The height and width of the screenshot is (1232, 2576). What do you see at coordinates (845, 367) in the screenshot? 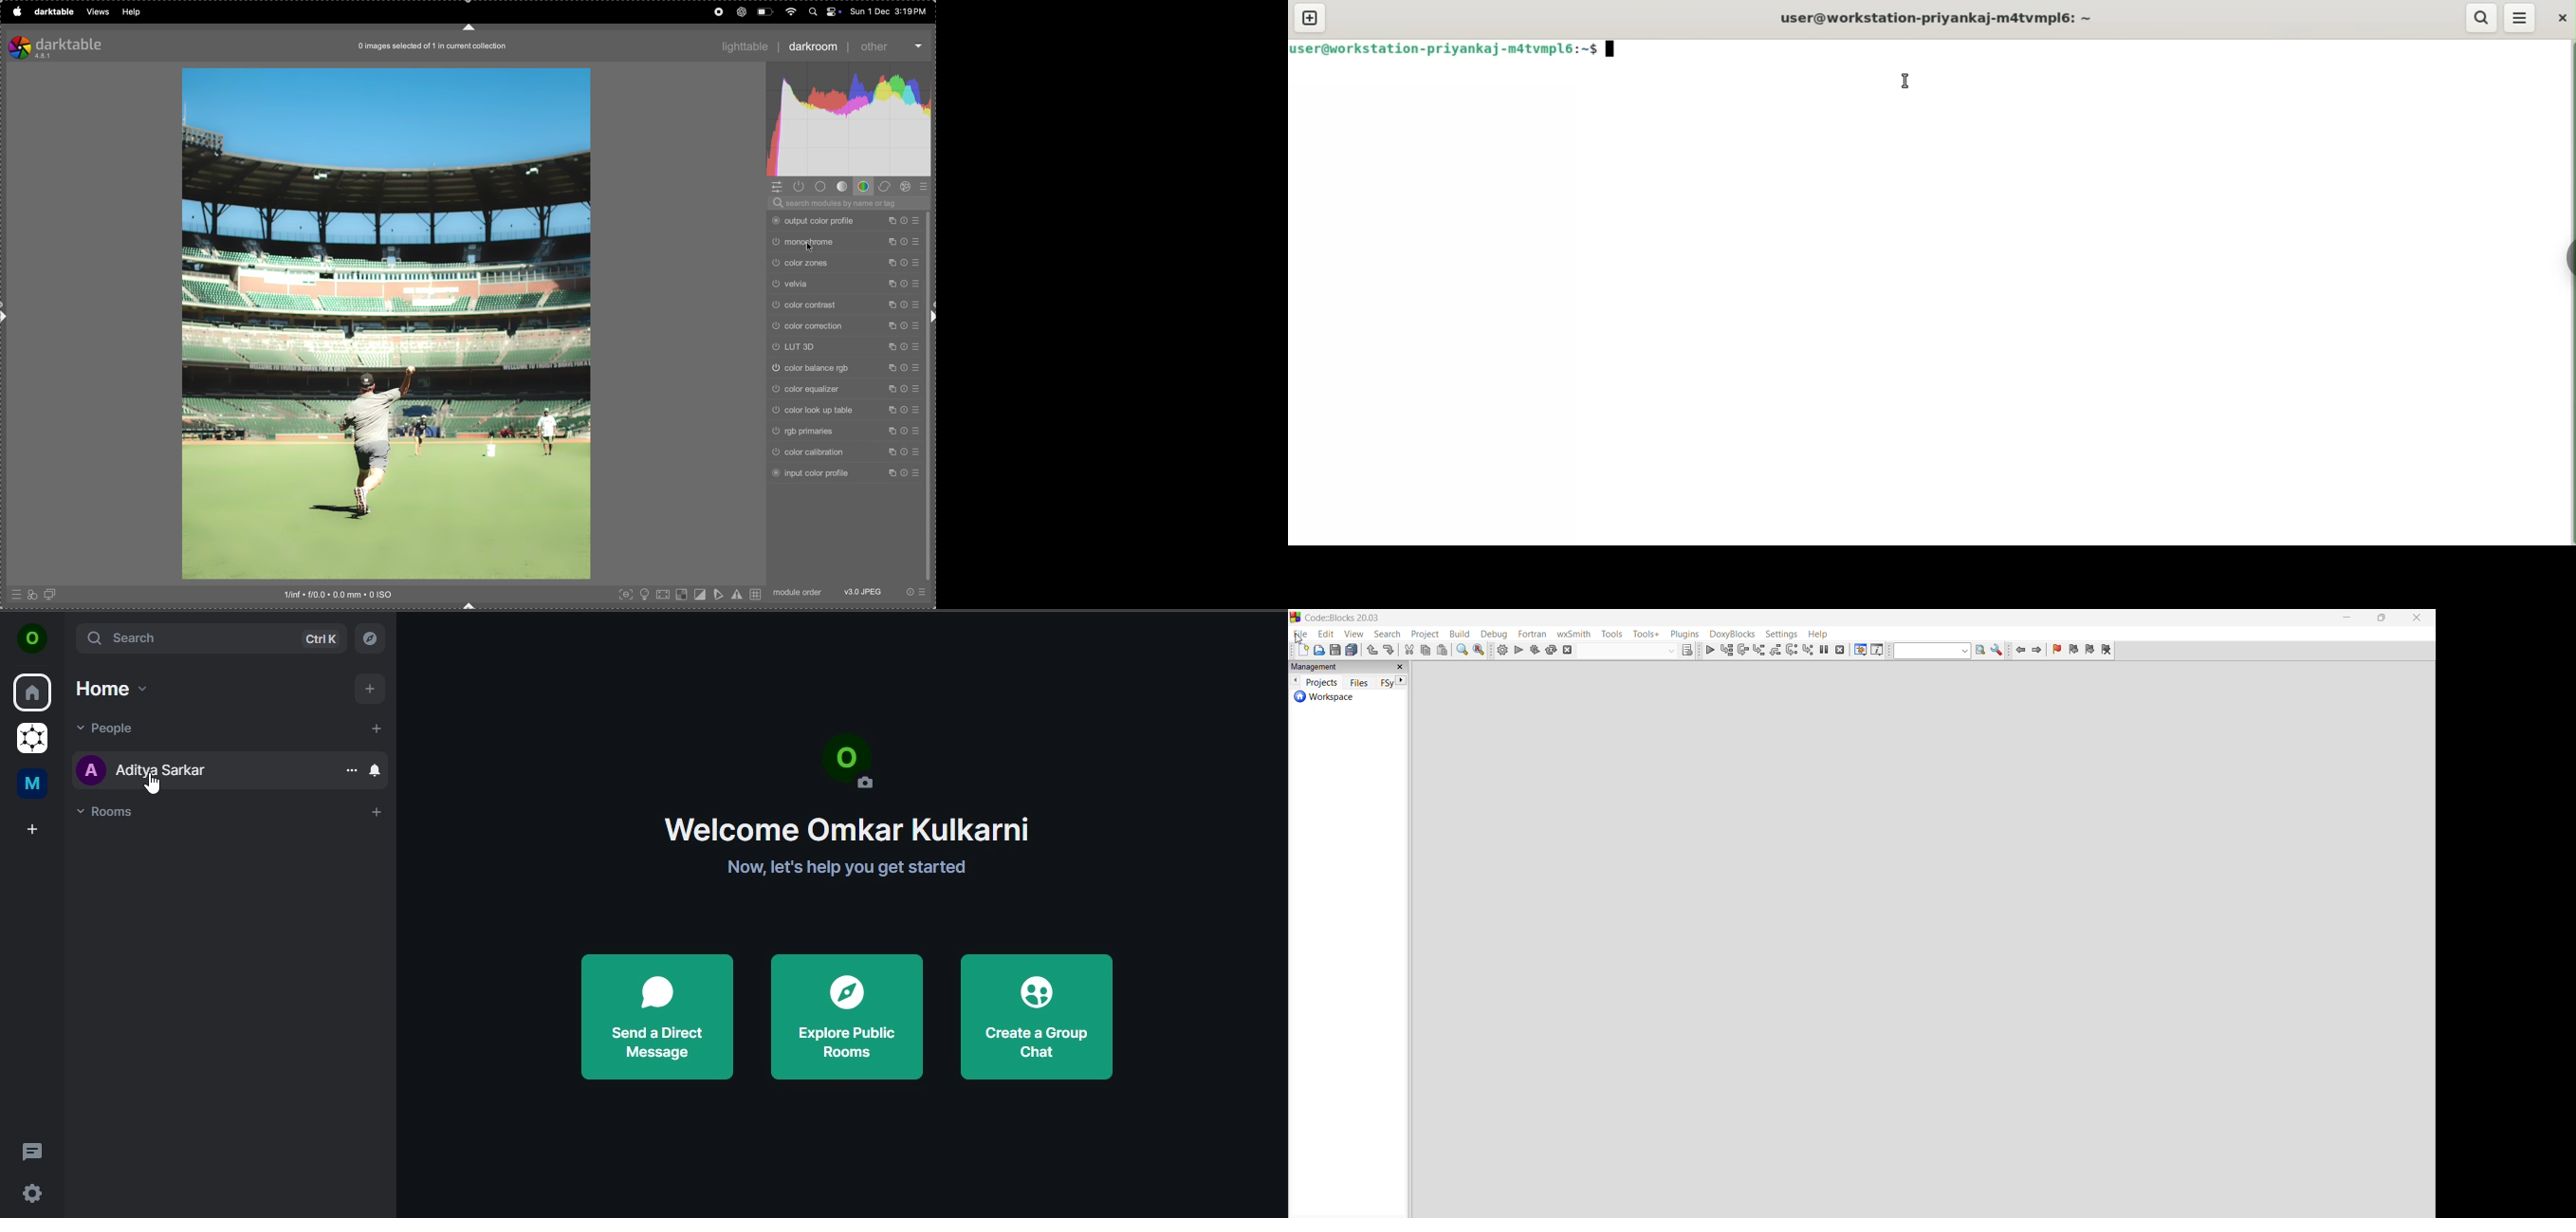
I see `color rgb` at bounding box center [845, 367].